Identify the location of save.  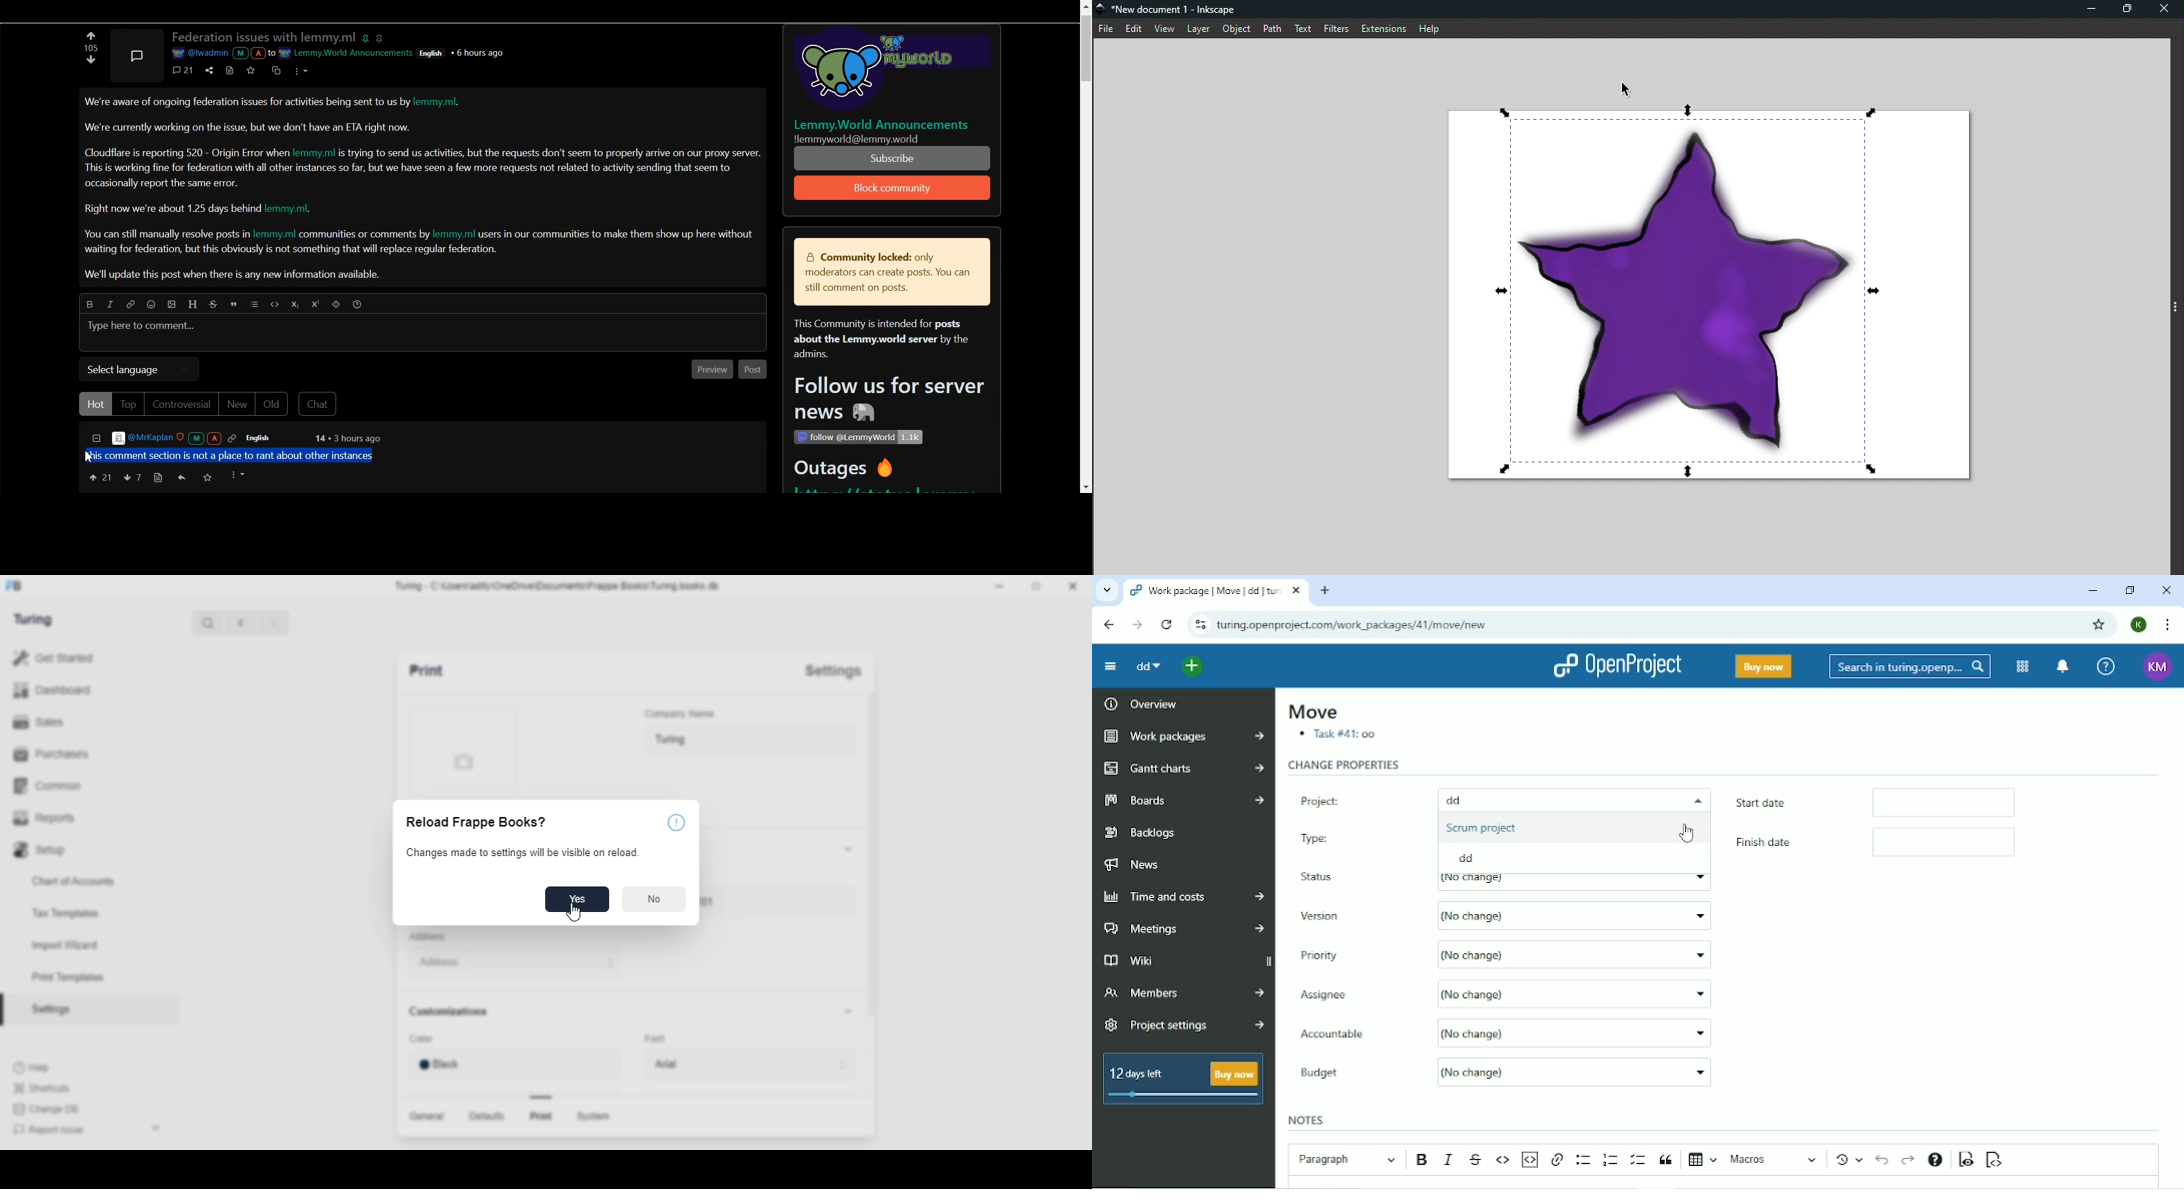
(209, 479).